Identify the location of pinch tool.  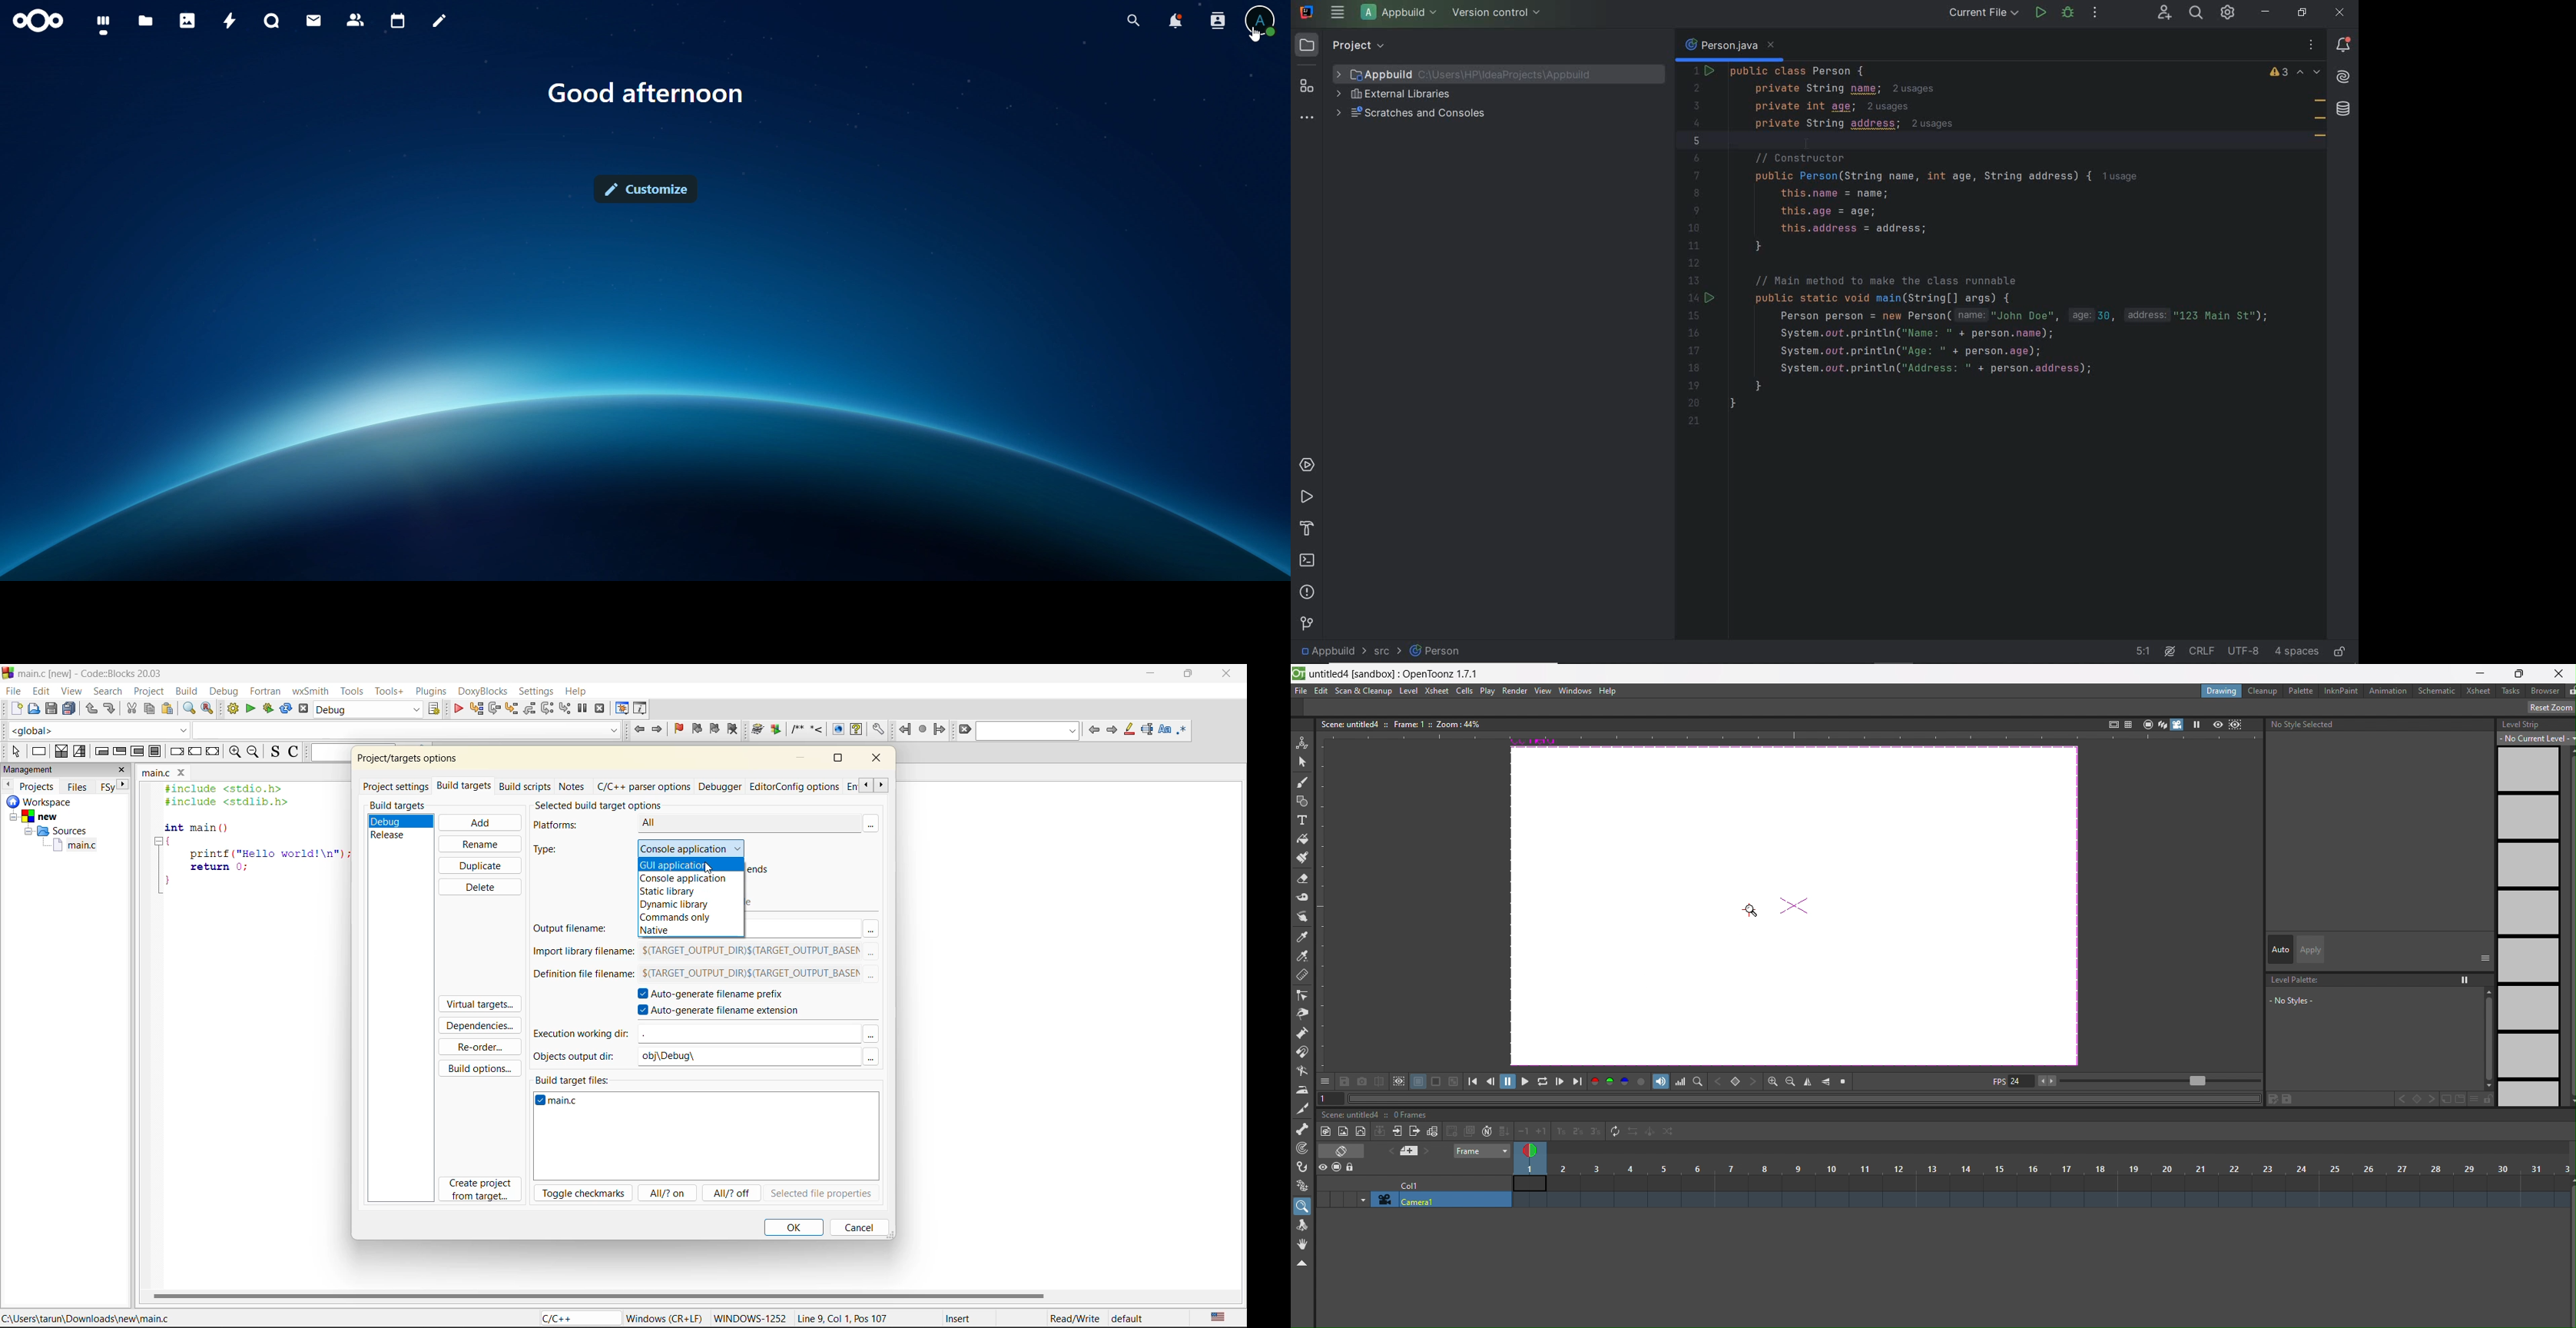
(1305, 1013).